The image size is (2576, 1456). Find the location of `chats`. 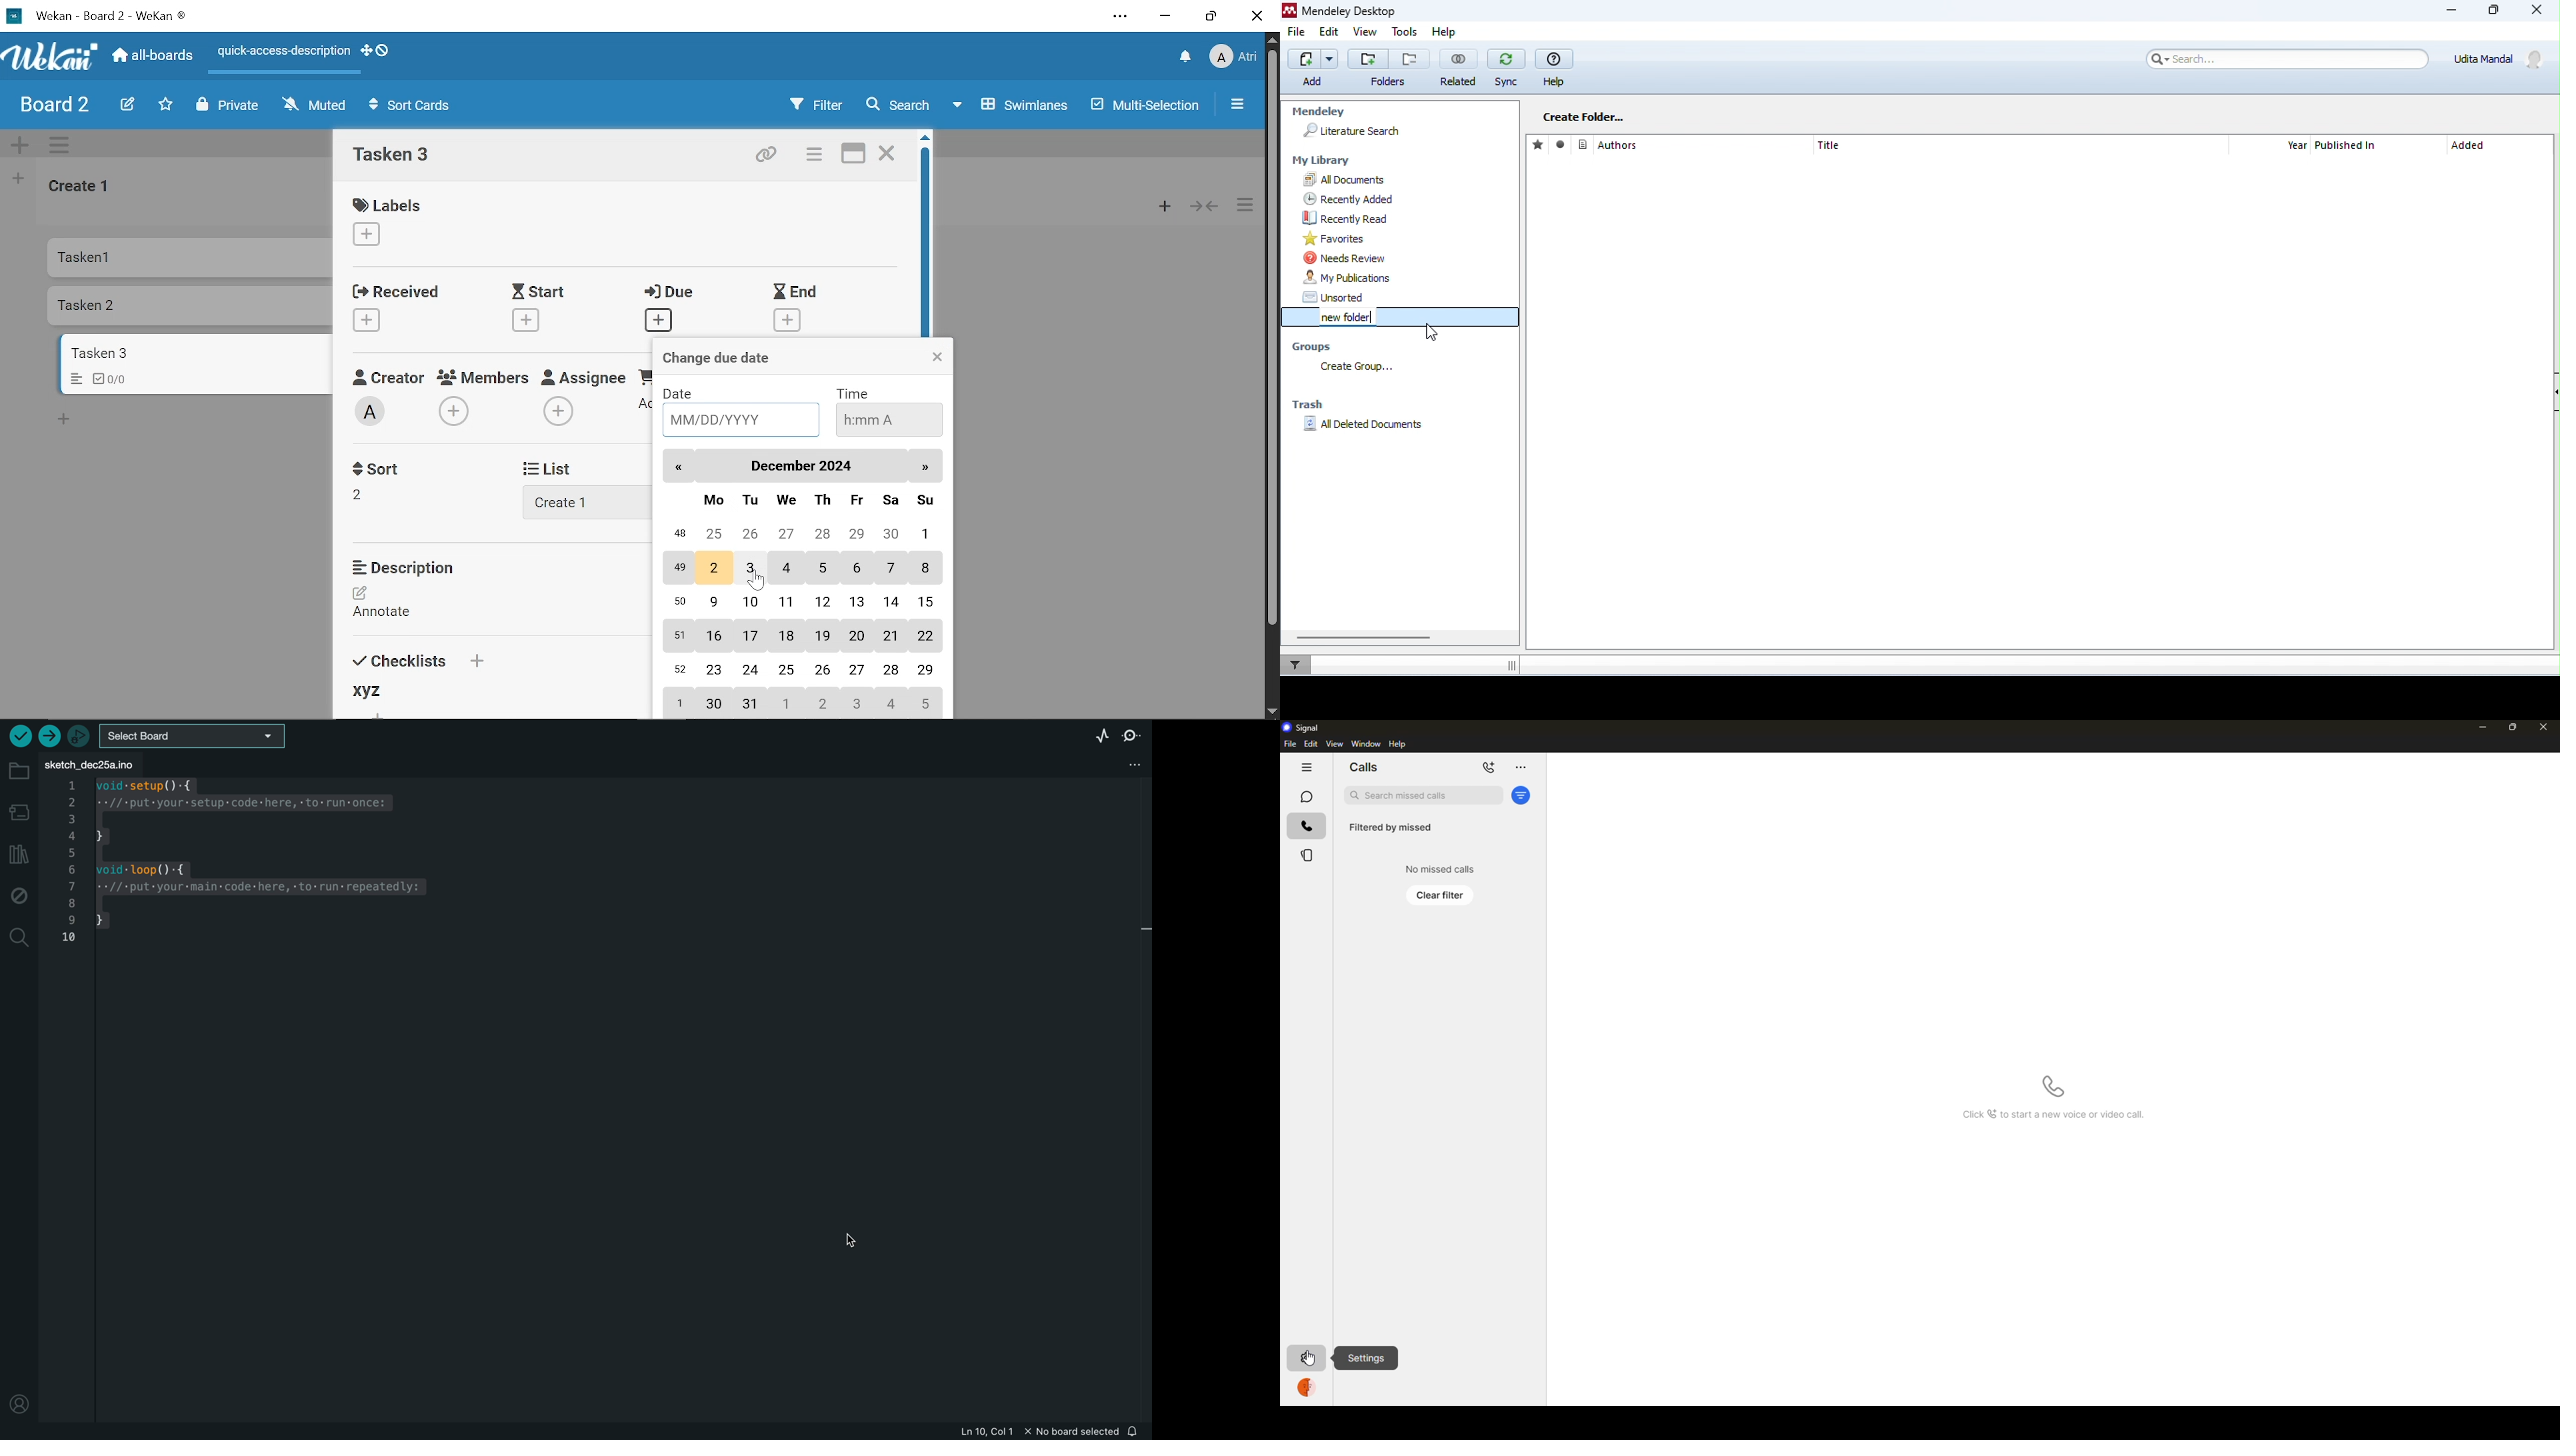

chats is located at coordinates (1306, 797).